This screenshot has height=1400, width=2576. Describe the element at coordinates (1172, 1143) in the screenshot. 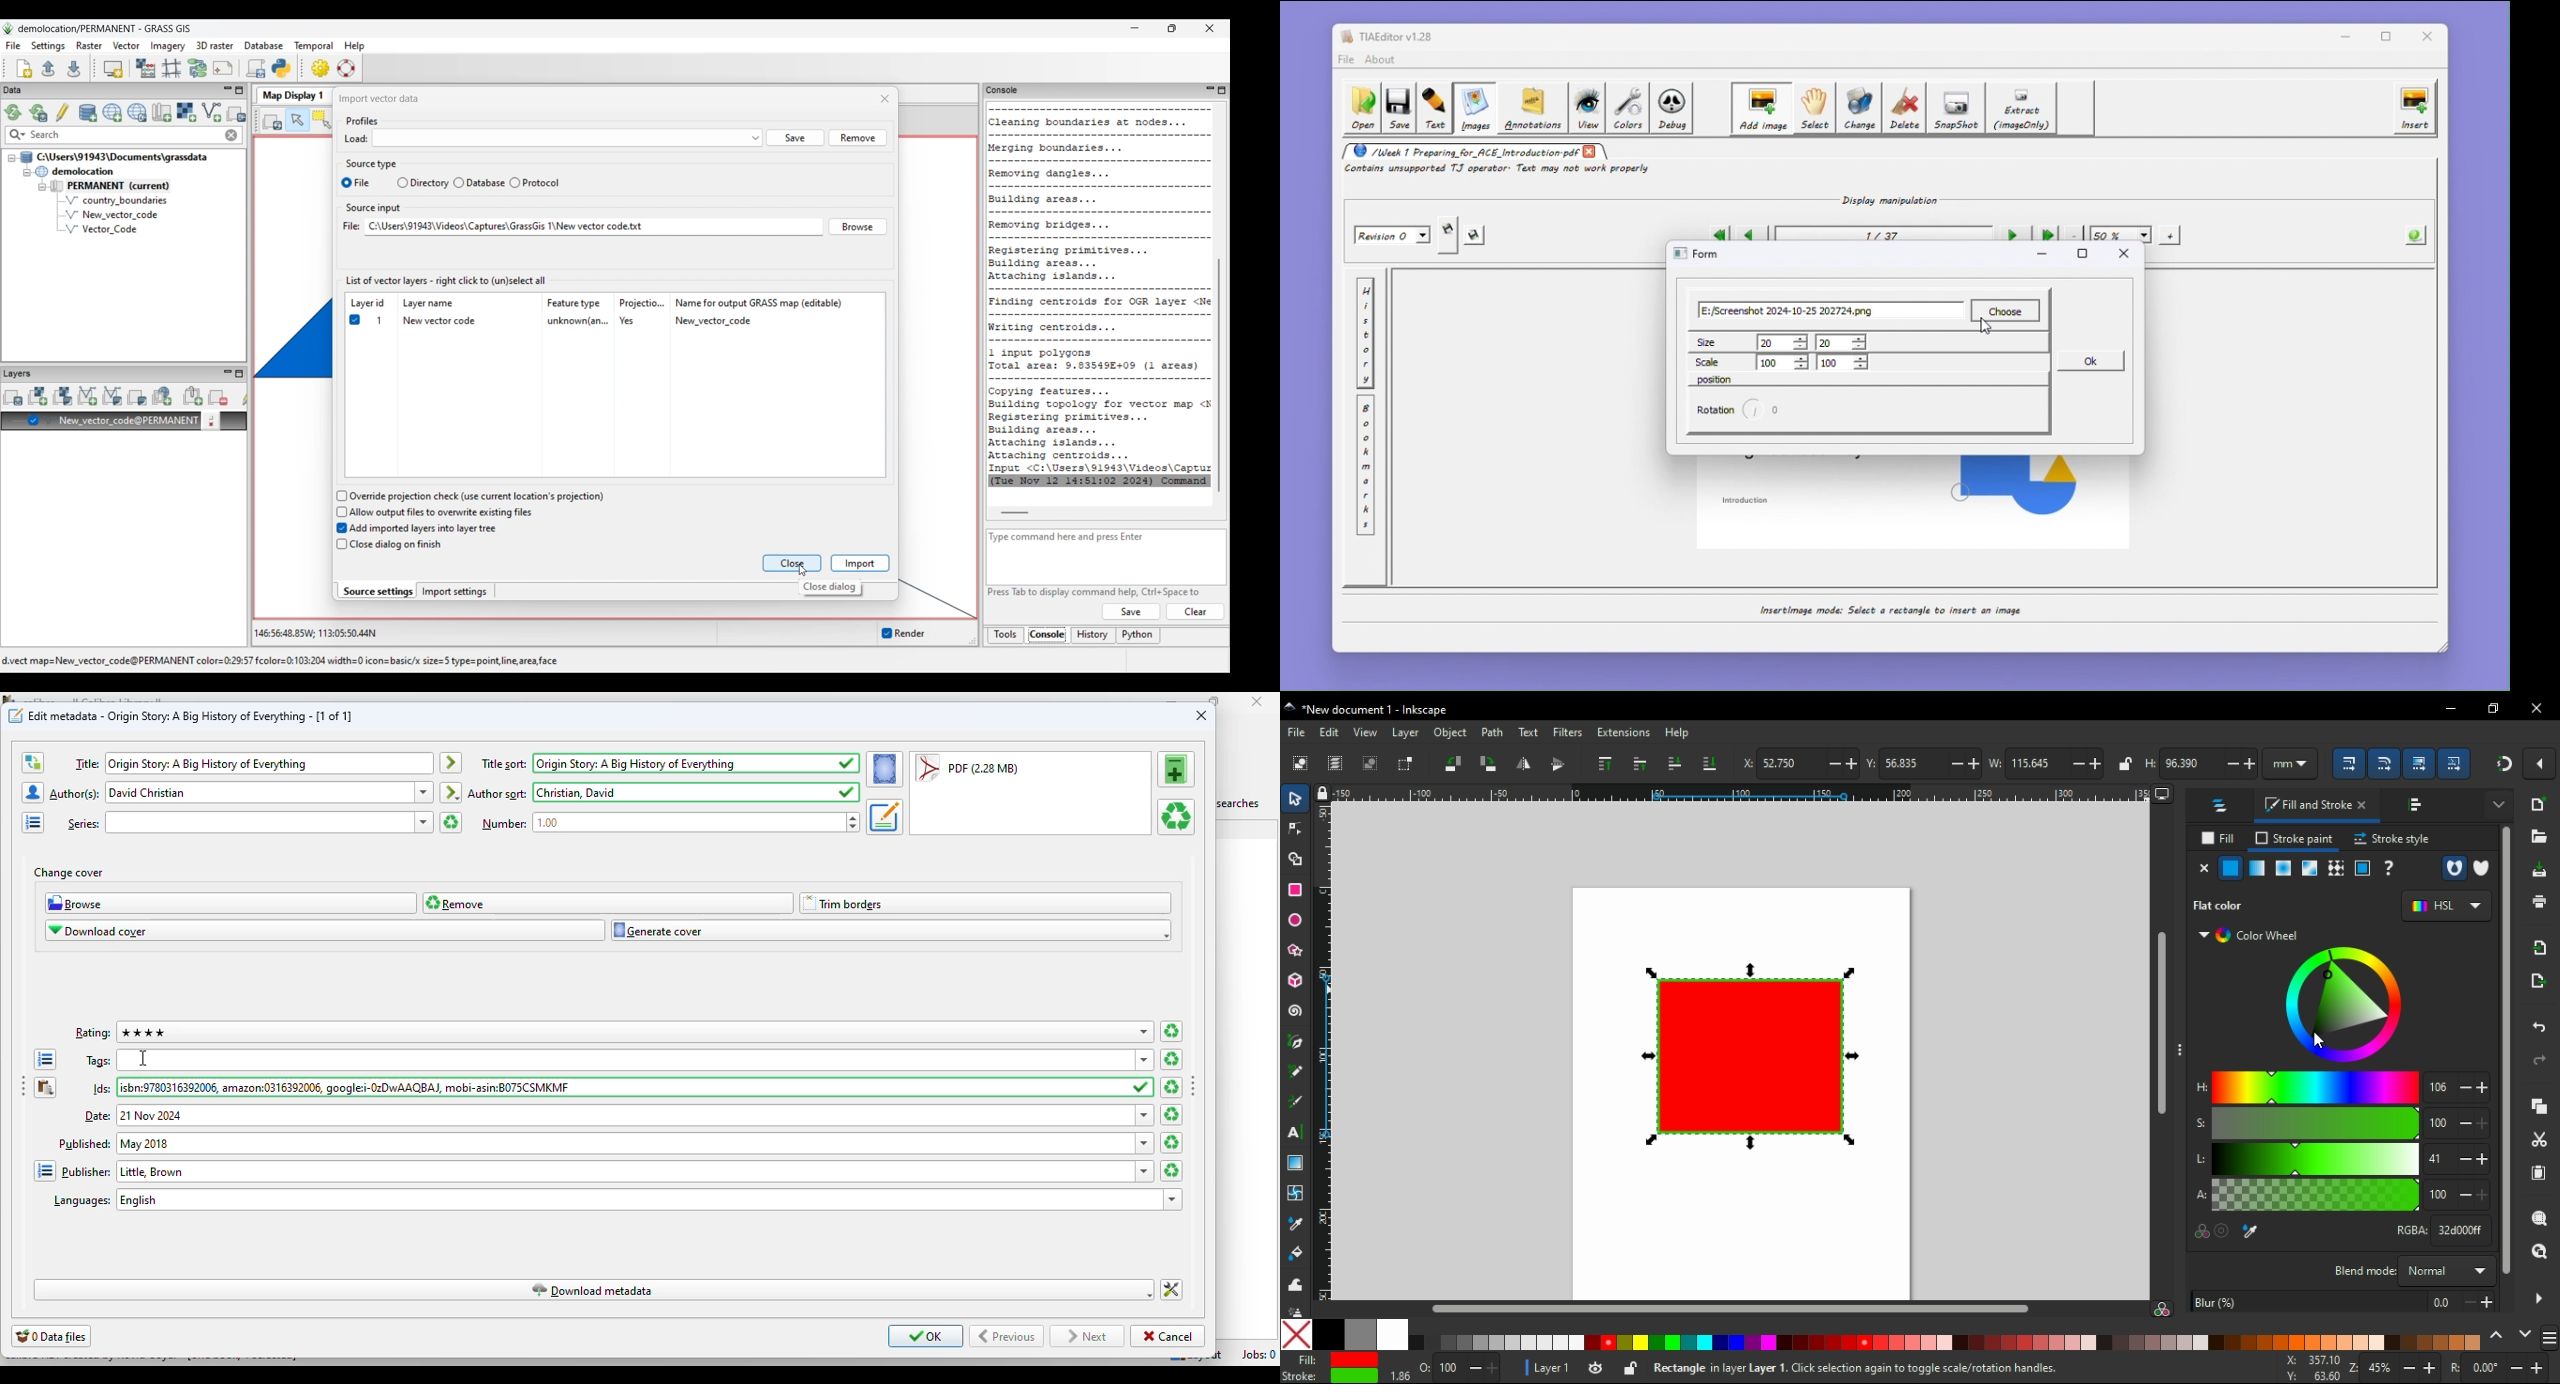

I see `clear date` at that location.